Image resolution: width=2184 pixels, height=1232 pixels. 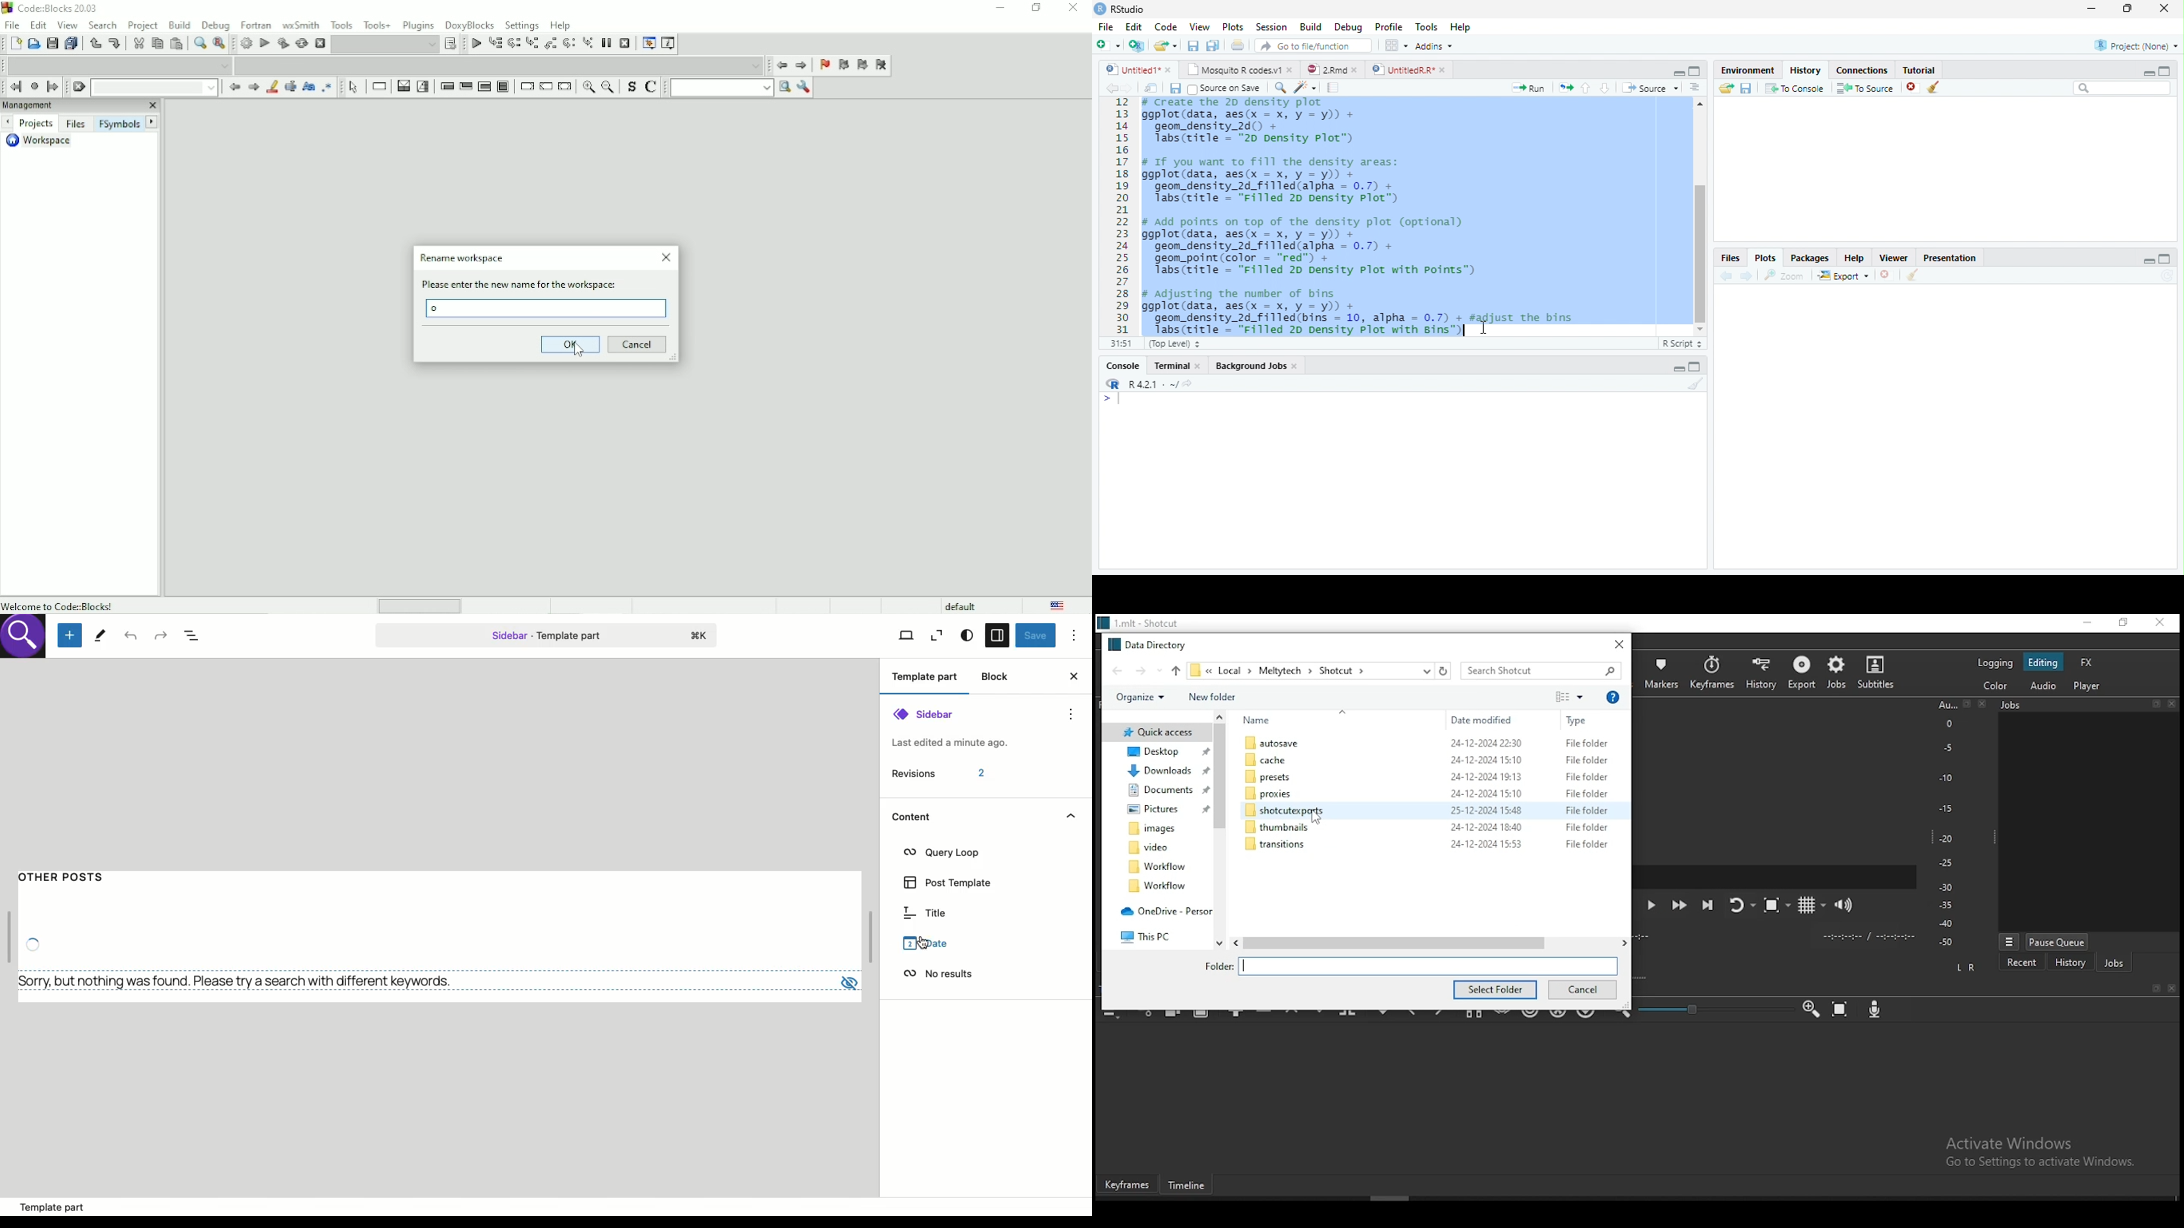 What do you see at coordinates (943, 853) in the screenshot?
I see `Query loop` at bounding box center [943, 853].